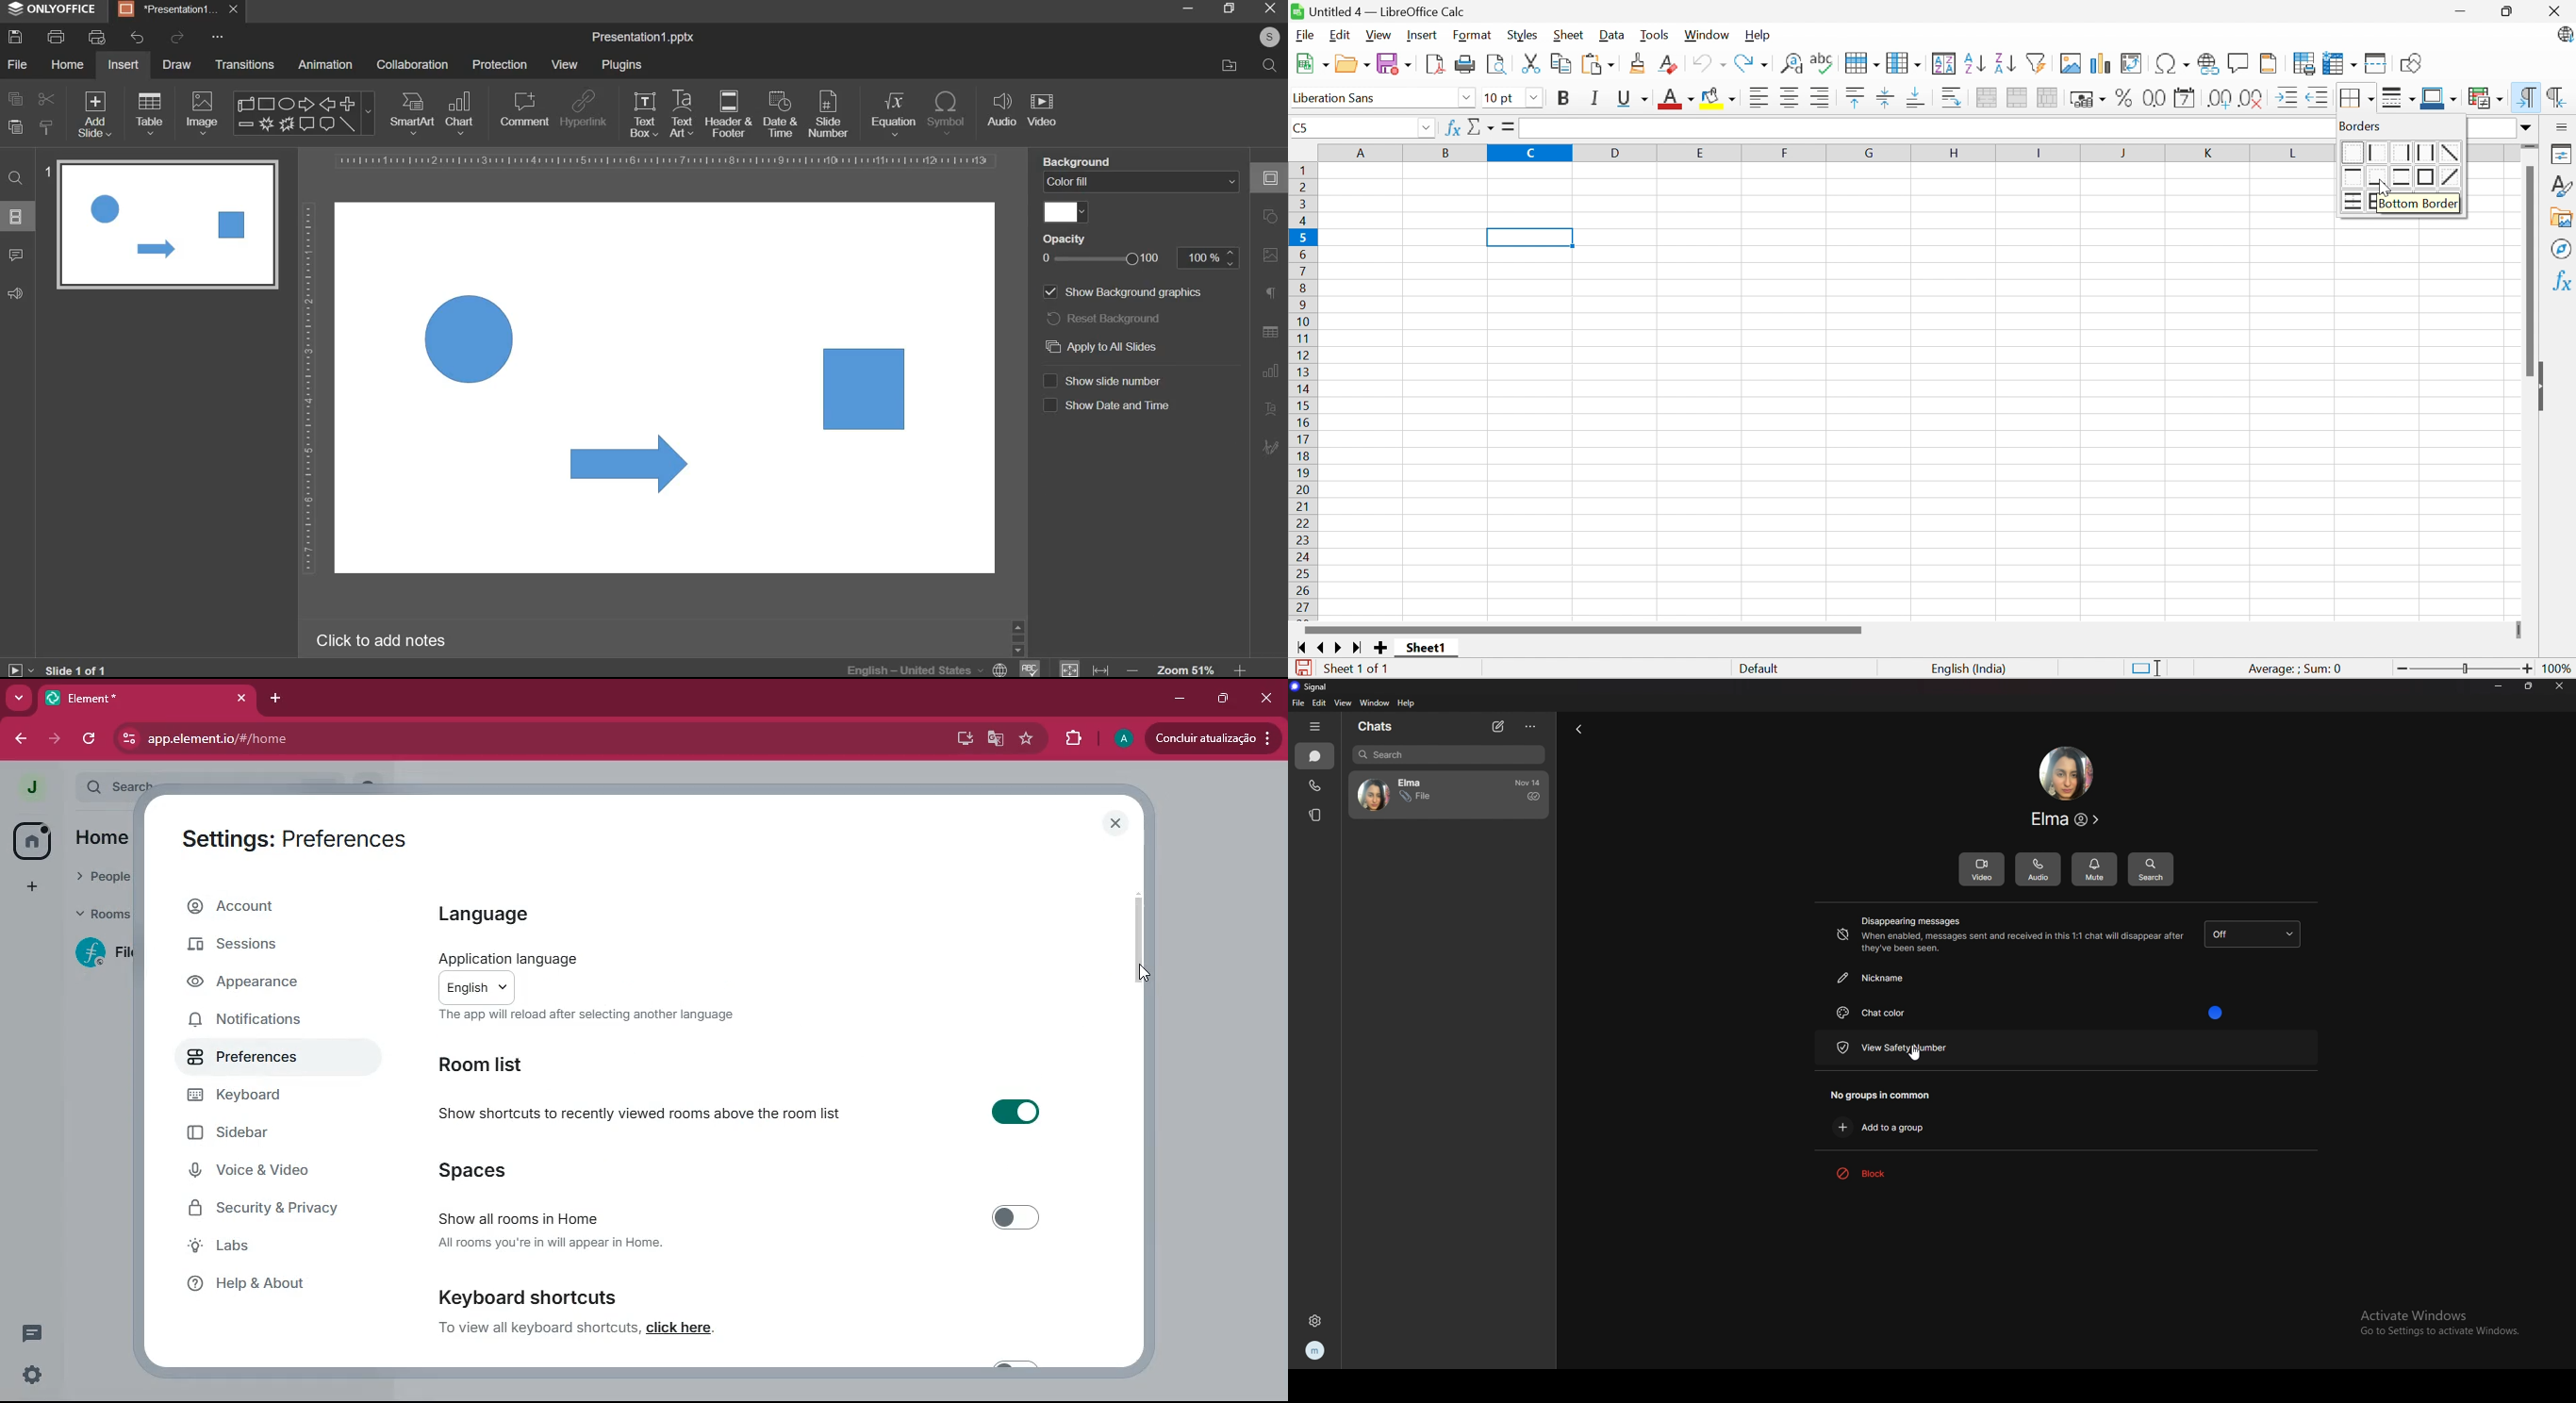 This screenshot has width=2576, height=1428. I want to click on Diagonal up border, so click(2453, 177).